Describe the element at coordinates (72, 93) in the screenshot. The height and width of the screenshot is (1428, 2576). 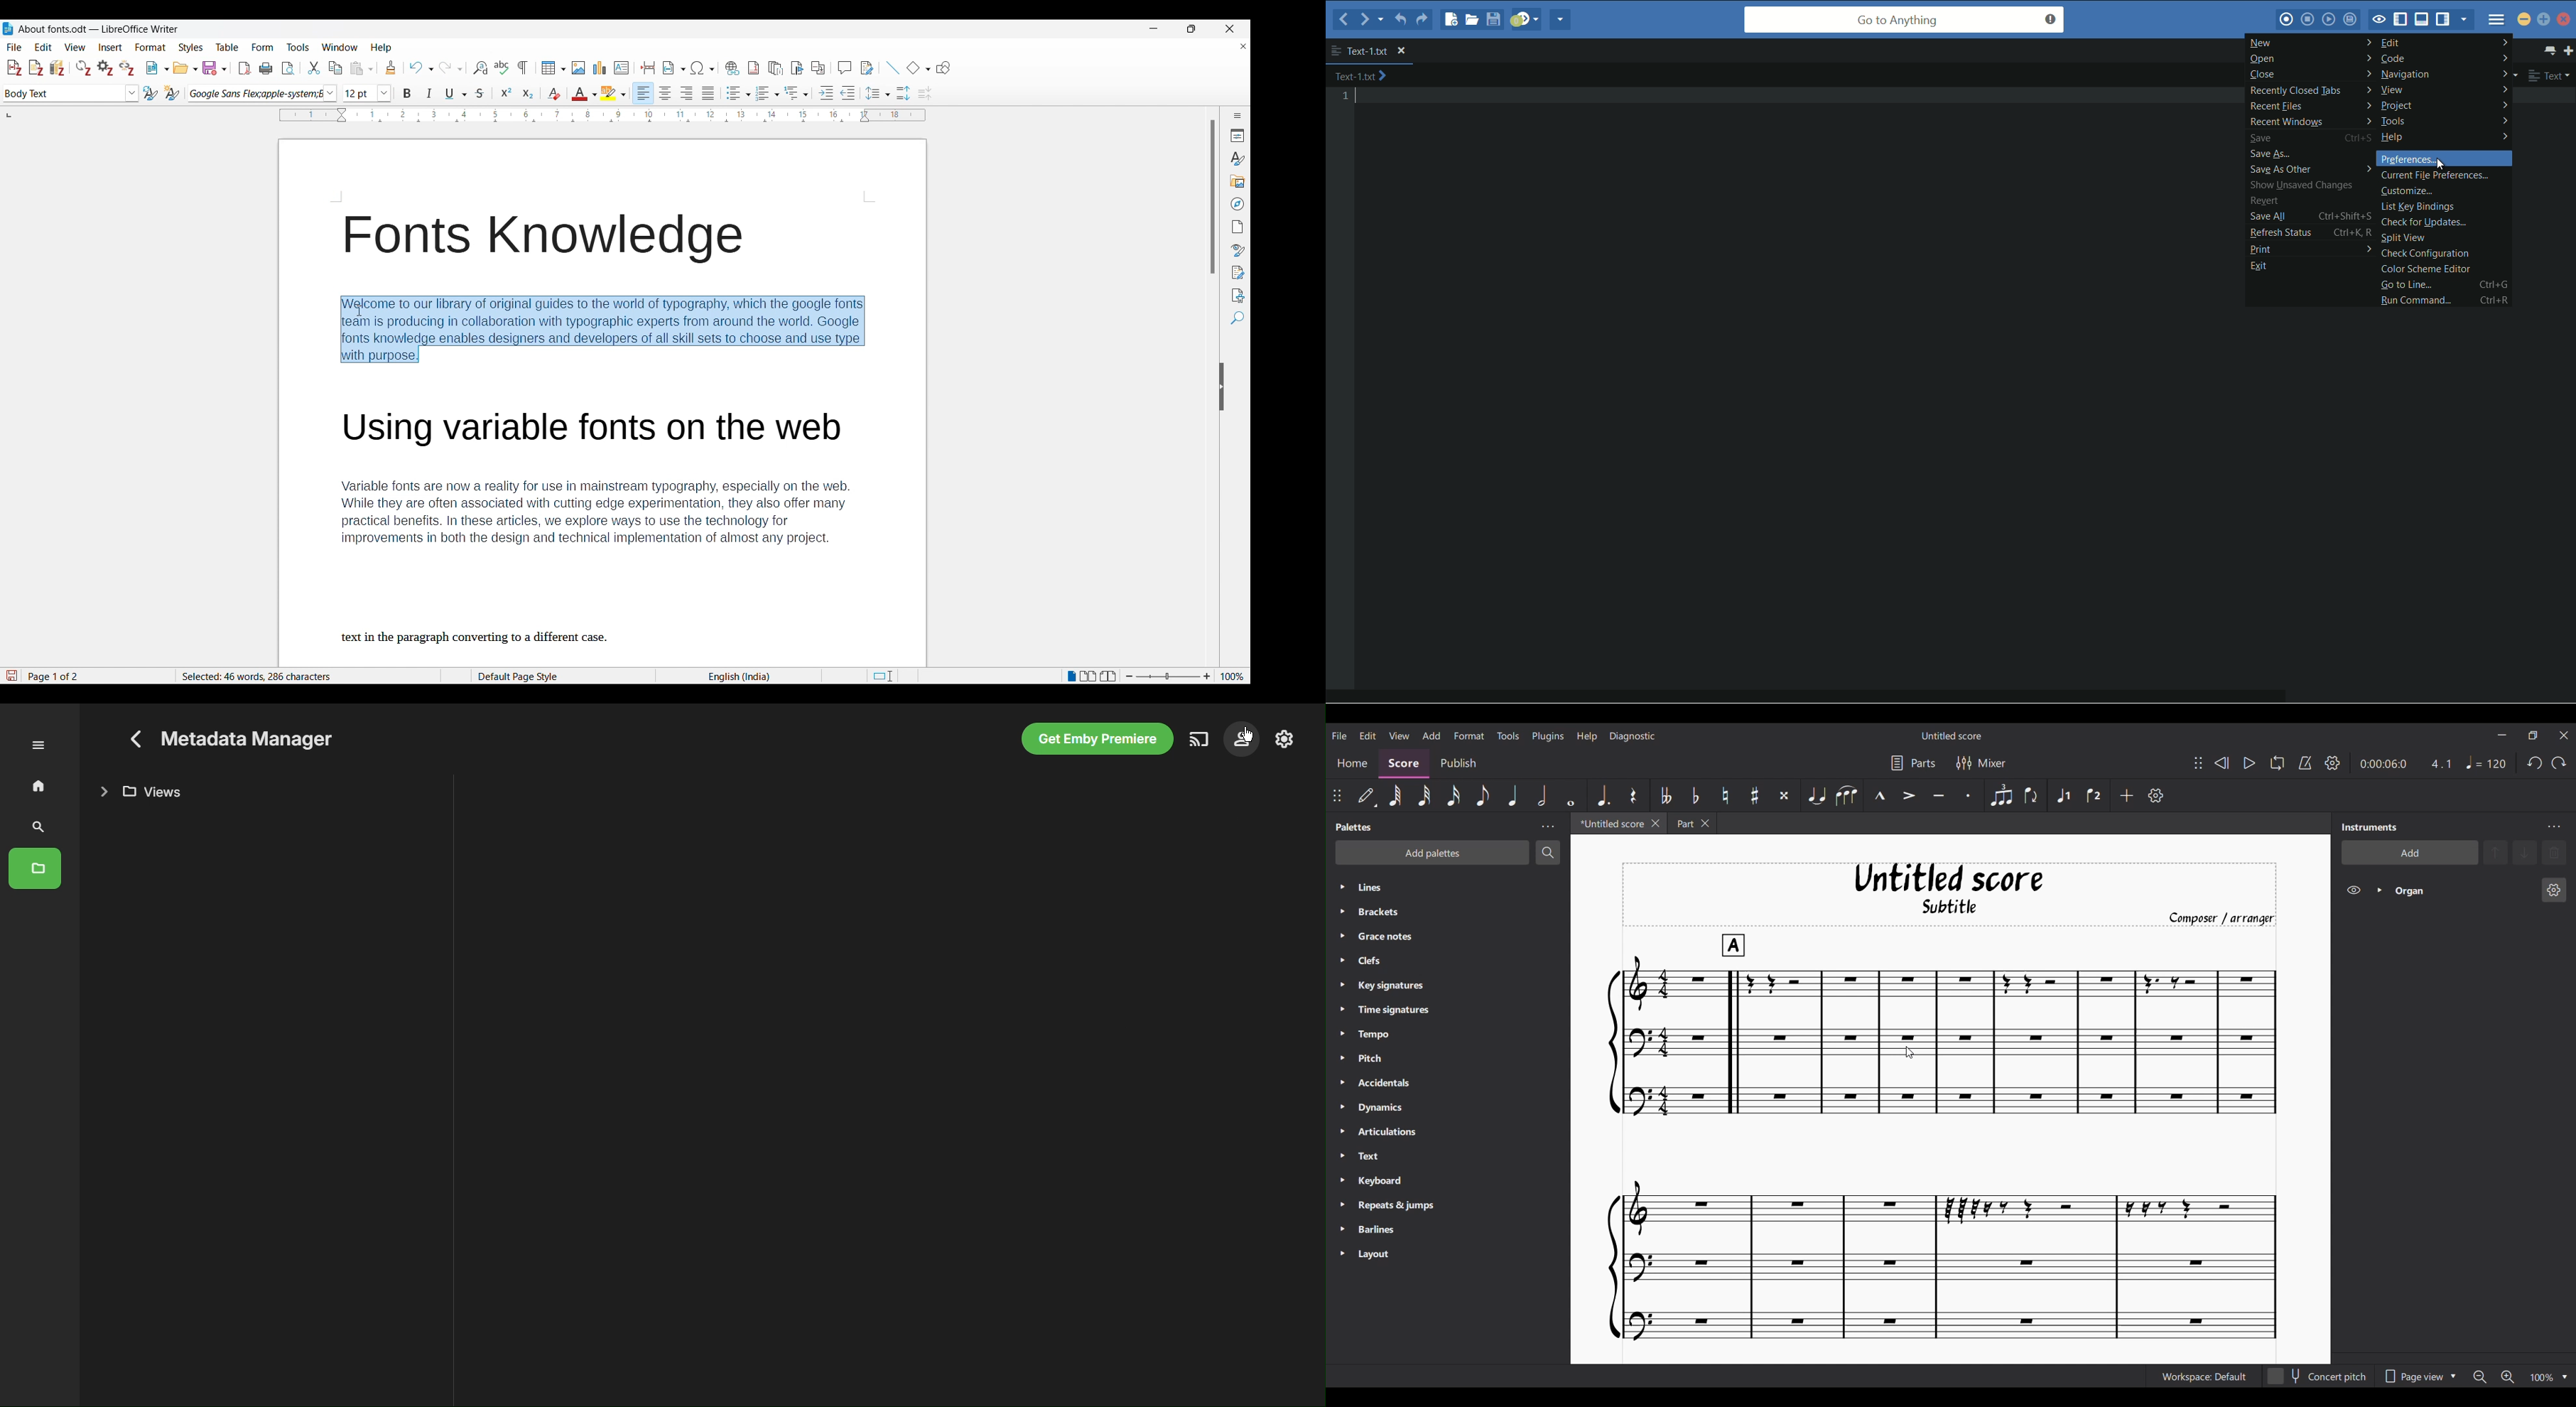
I see `Paragraph style options` at that location.